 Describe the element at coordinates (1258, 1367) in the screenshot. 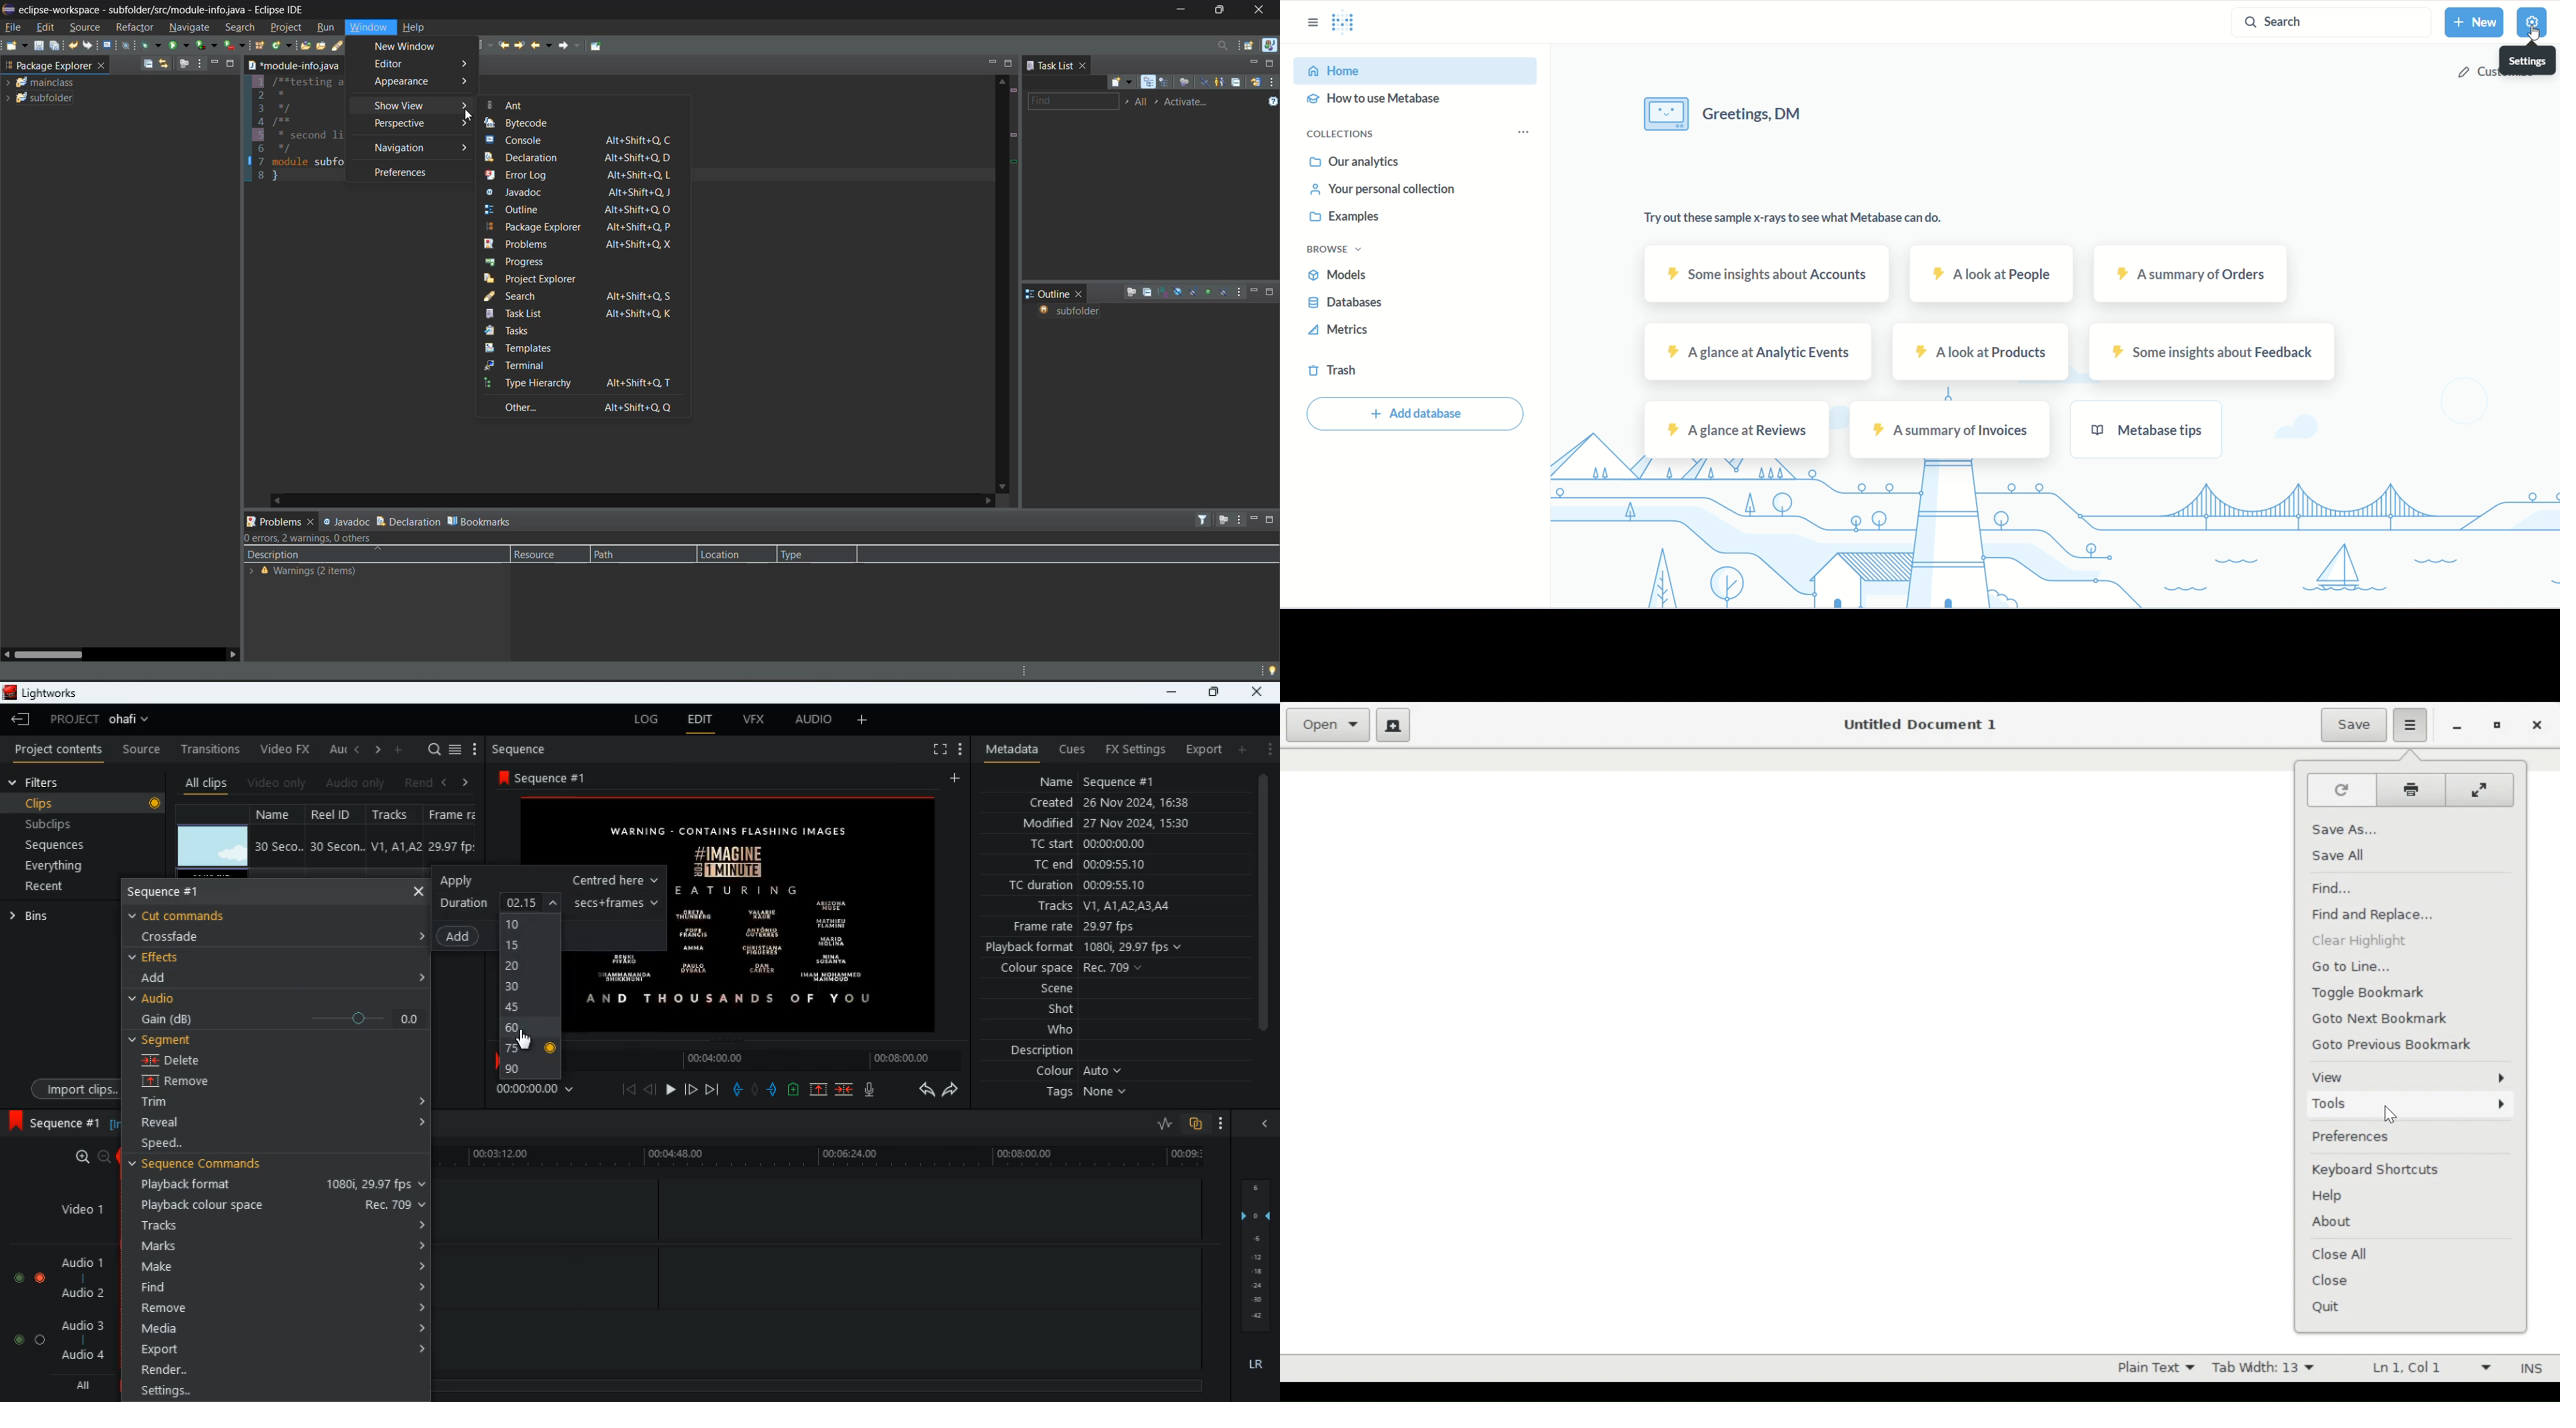

I see `lr` at that location.